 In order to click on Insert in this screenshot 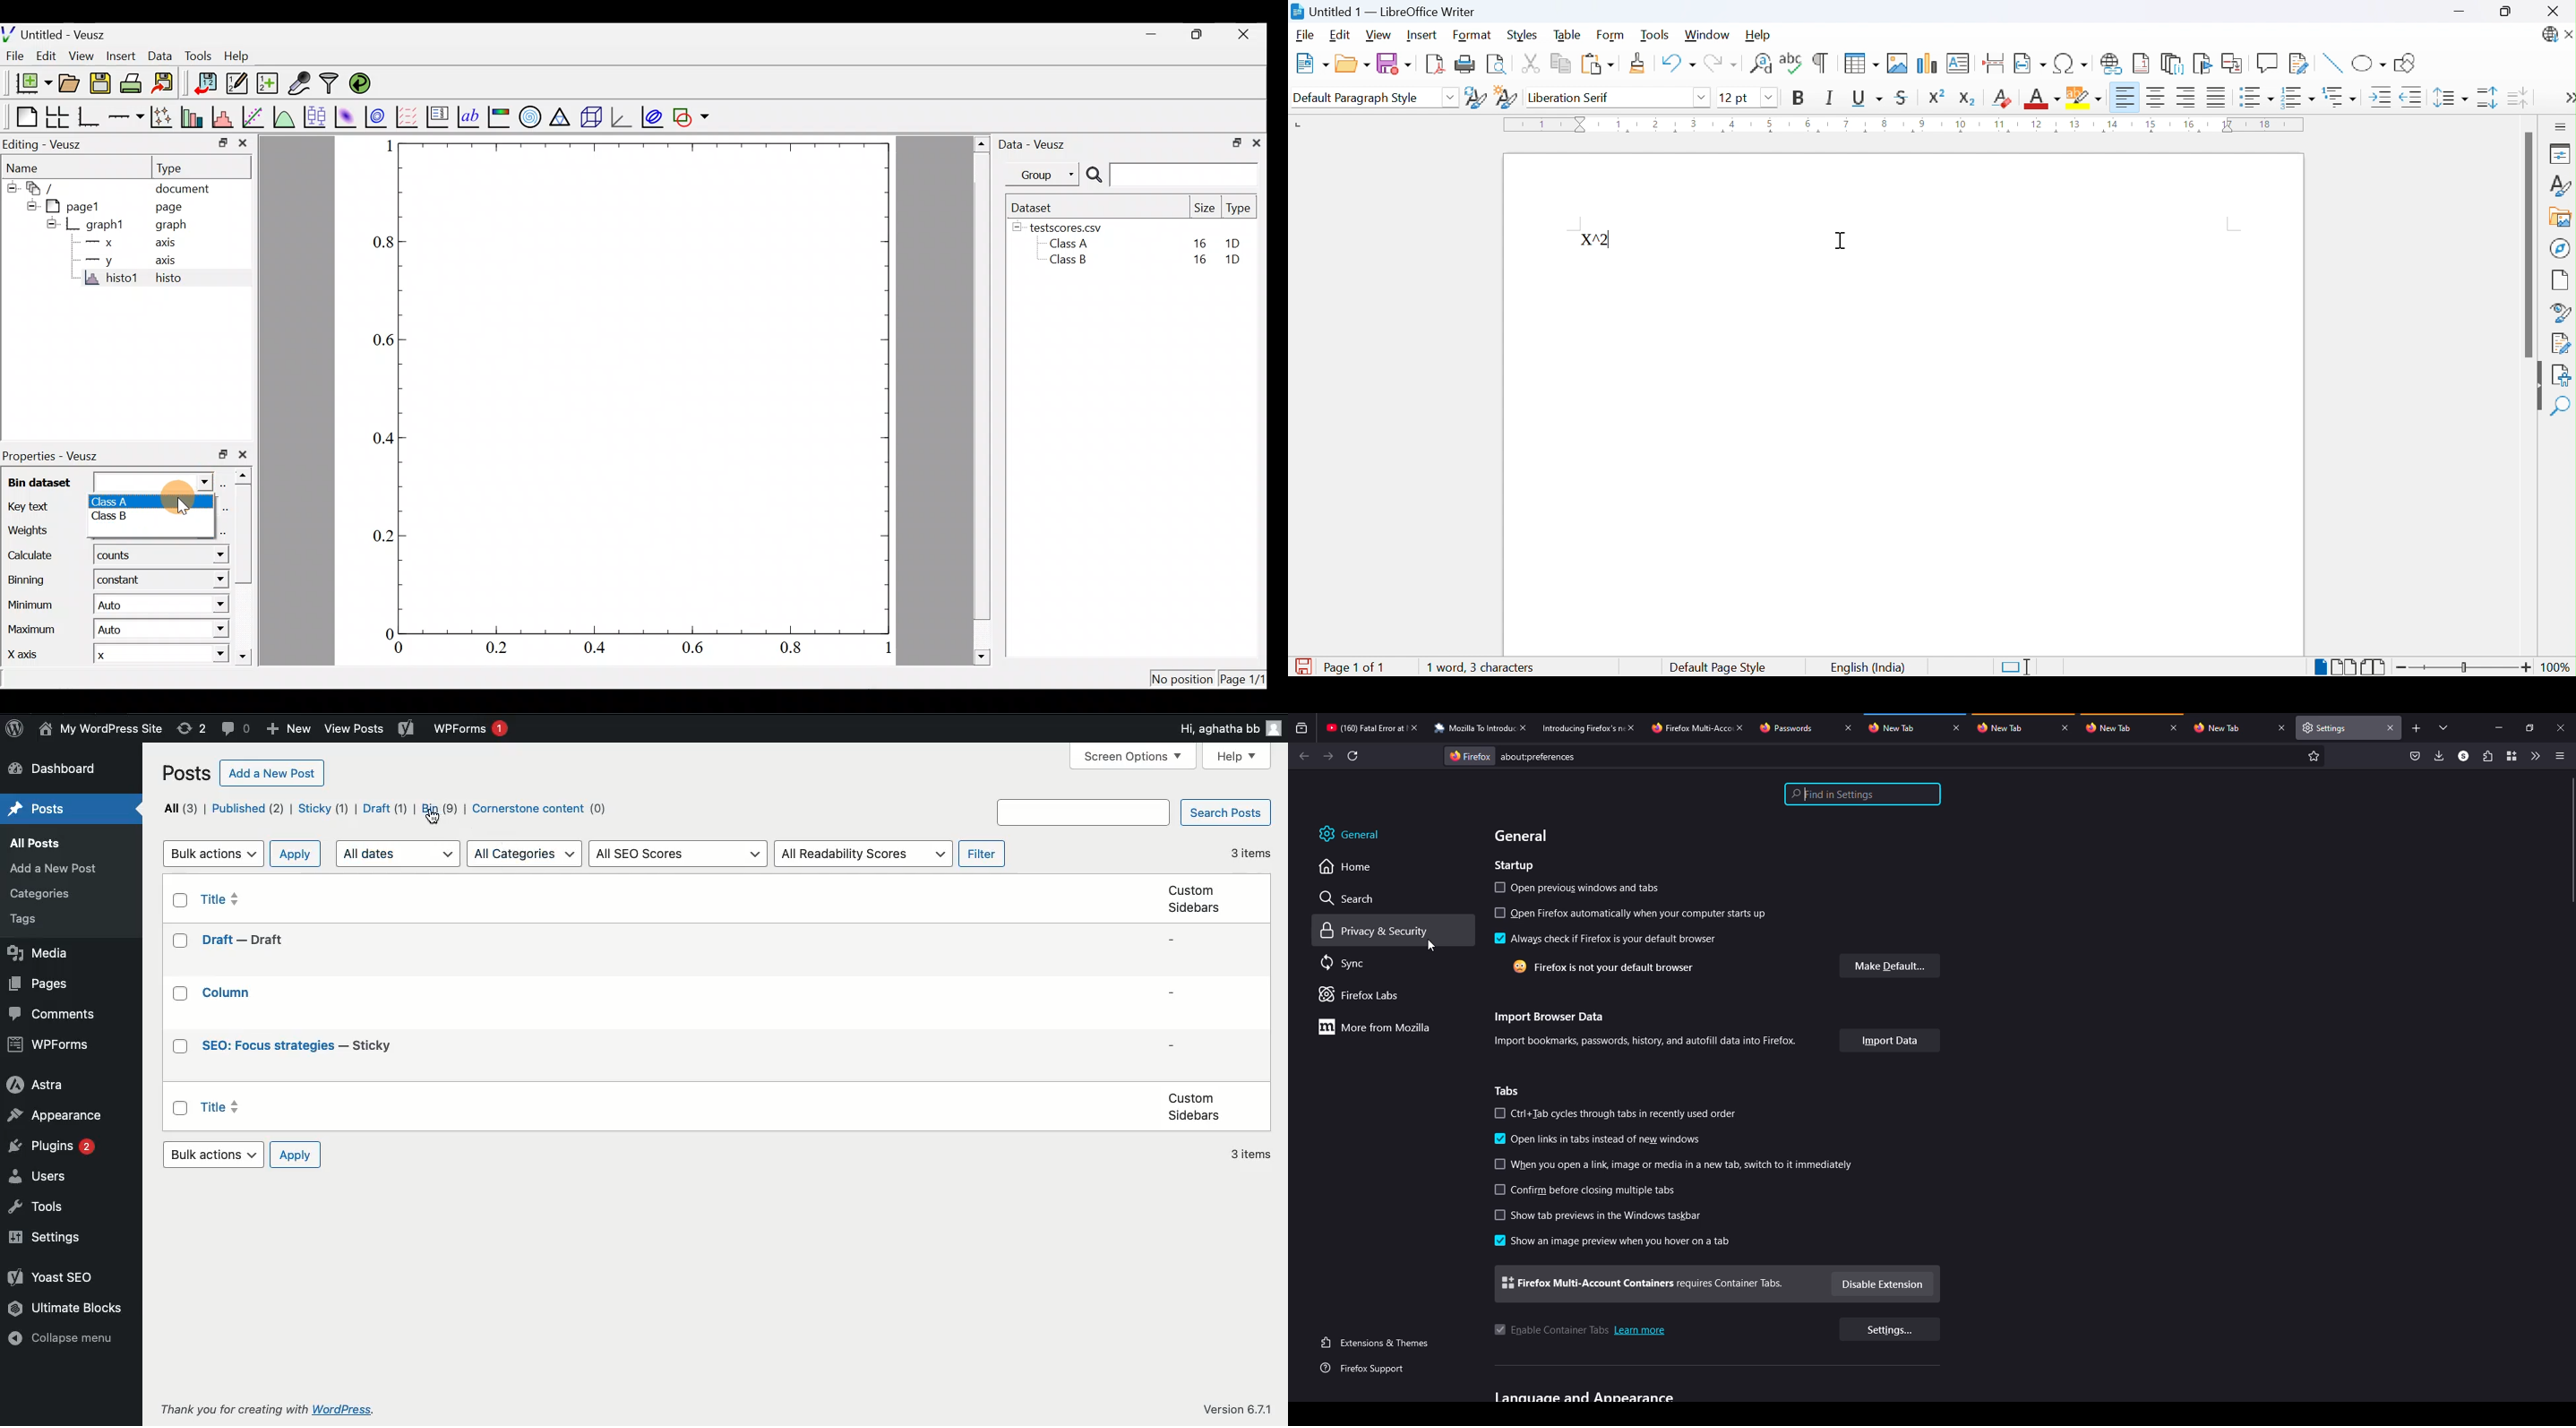, I will do `click(1422, 34)`.